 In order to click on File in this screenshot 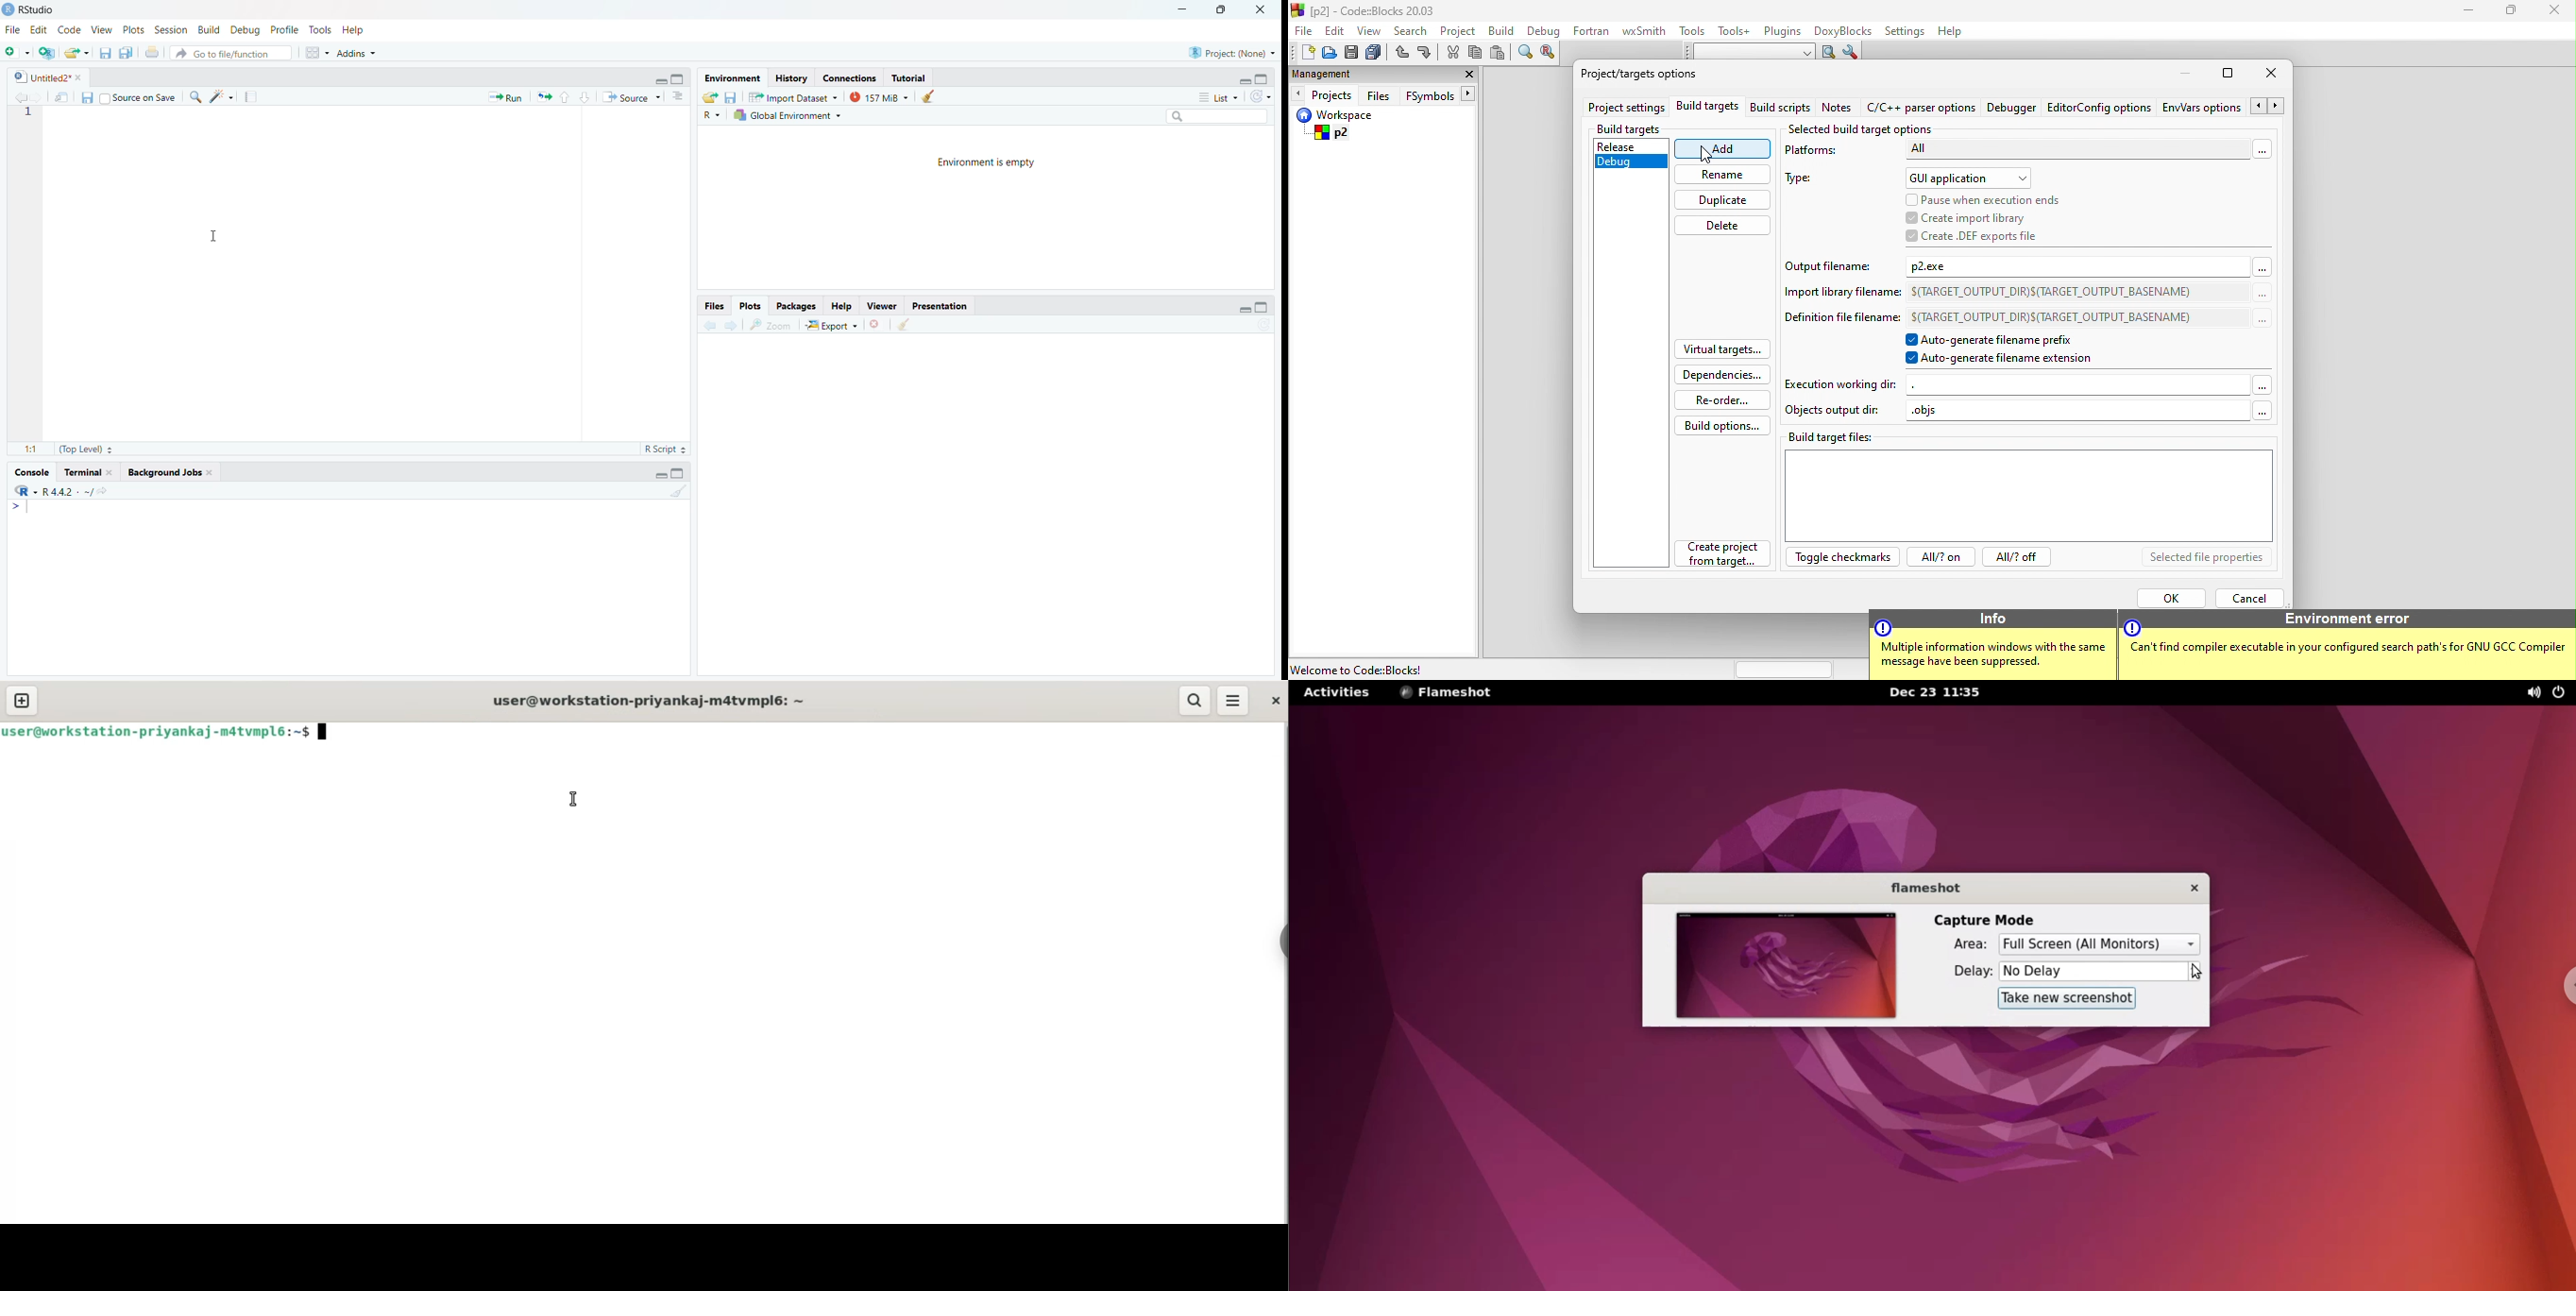, I will do `click(12, 28)`.